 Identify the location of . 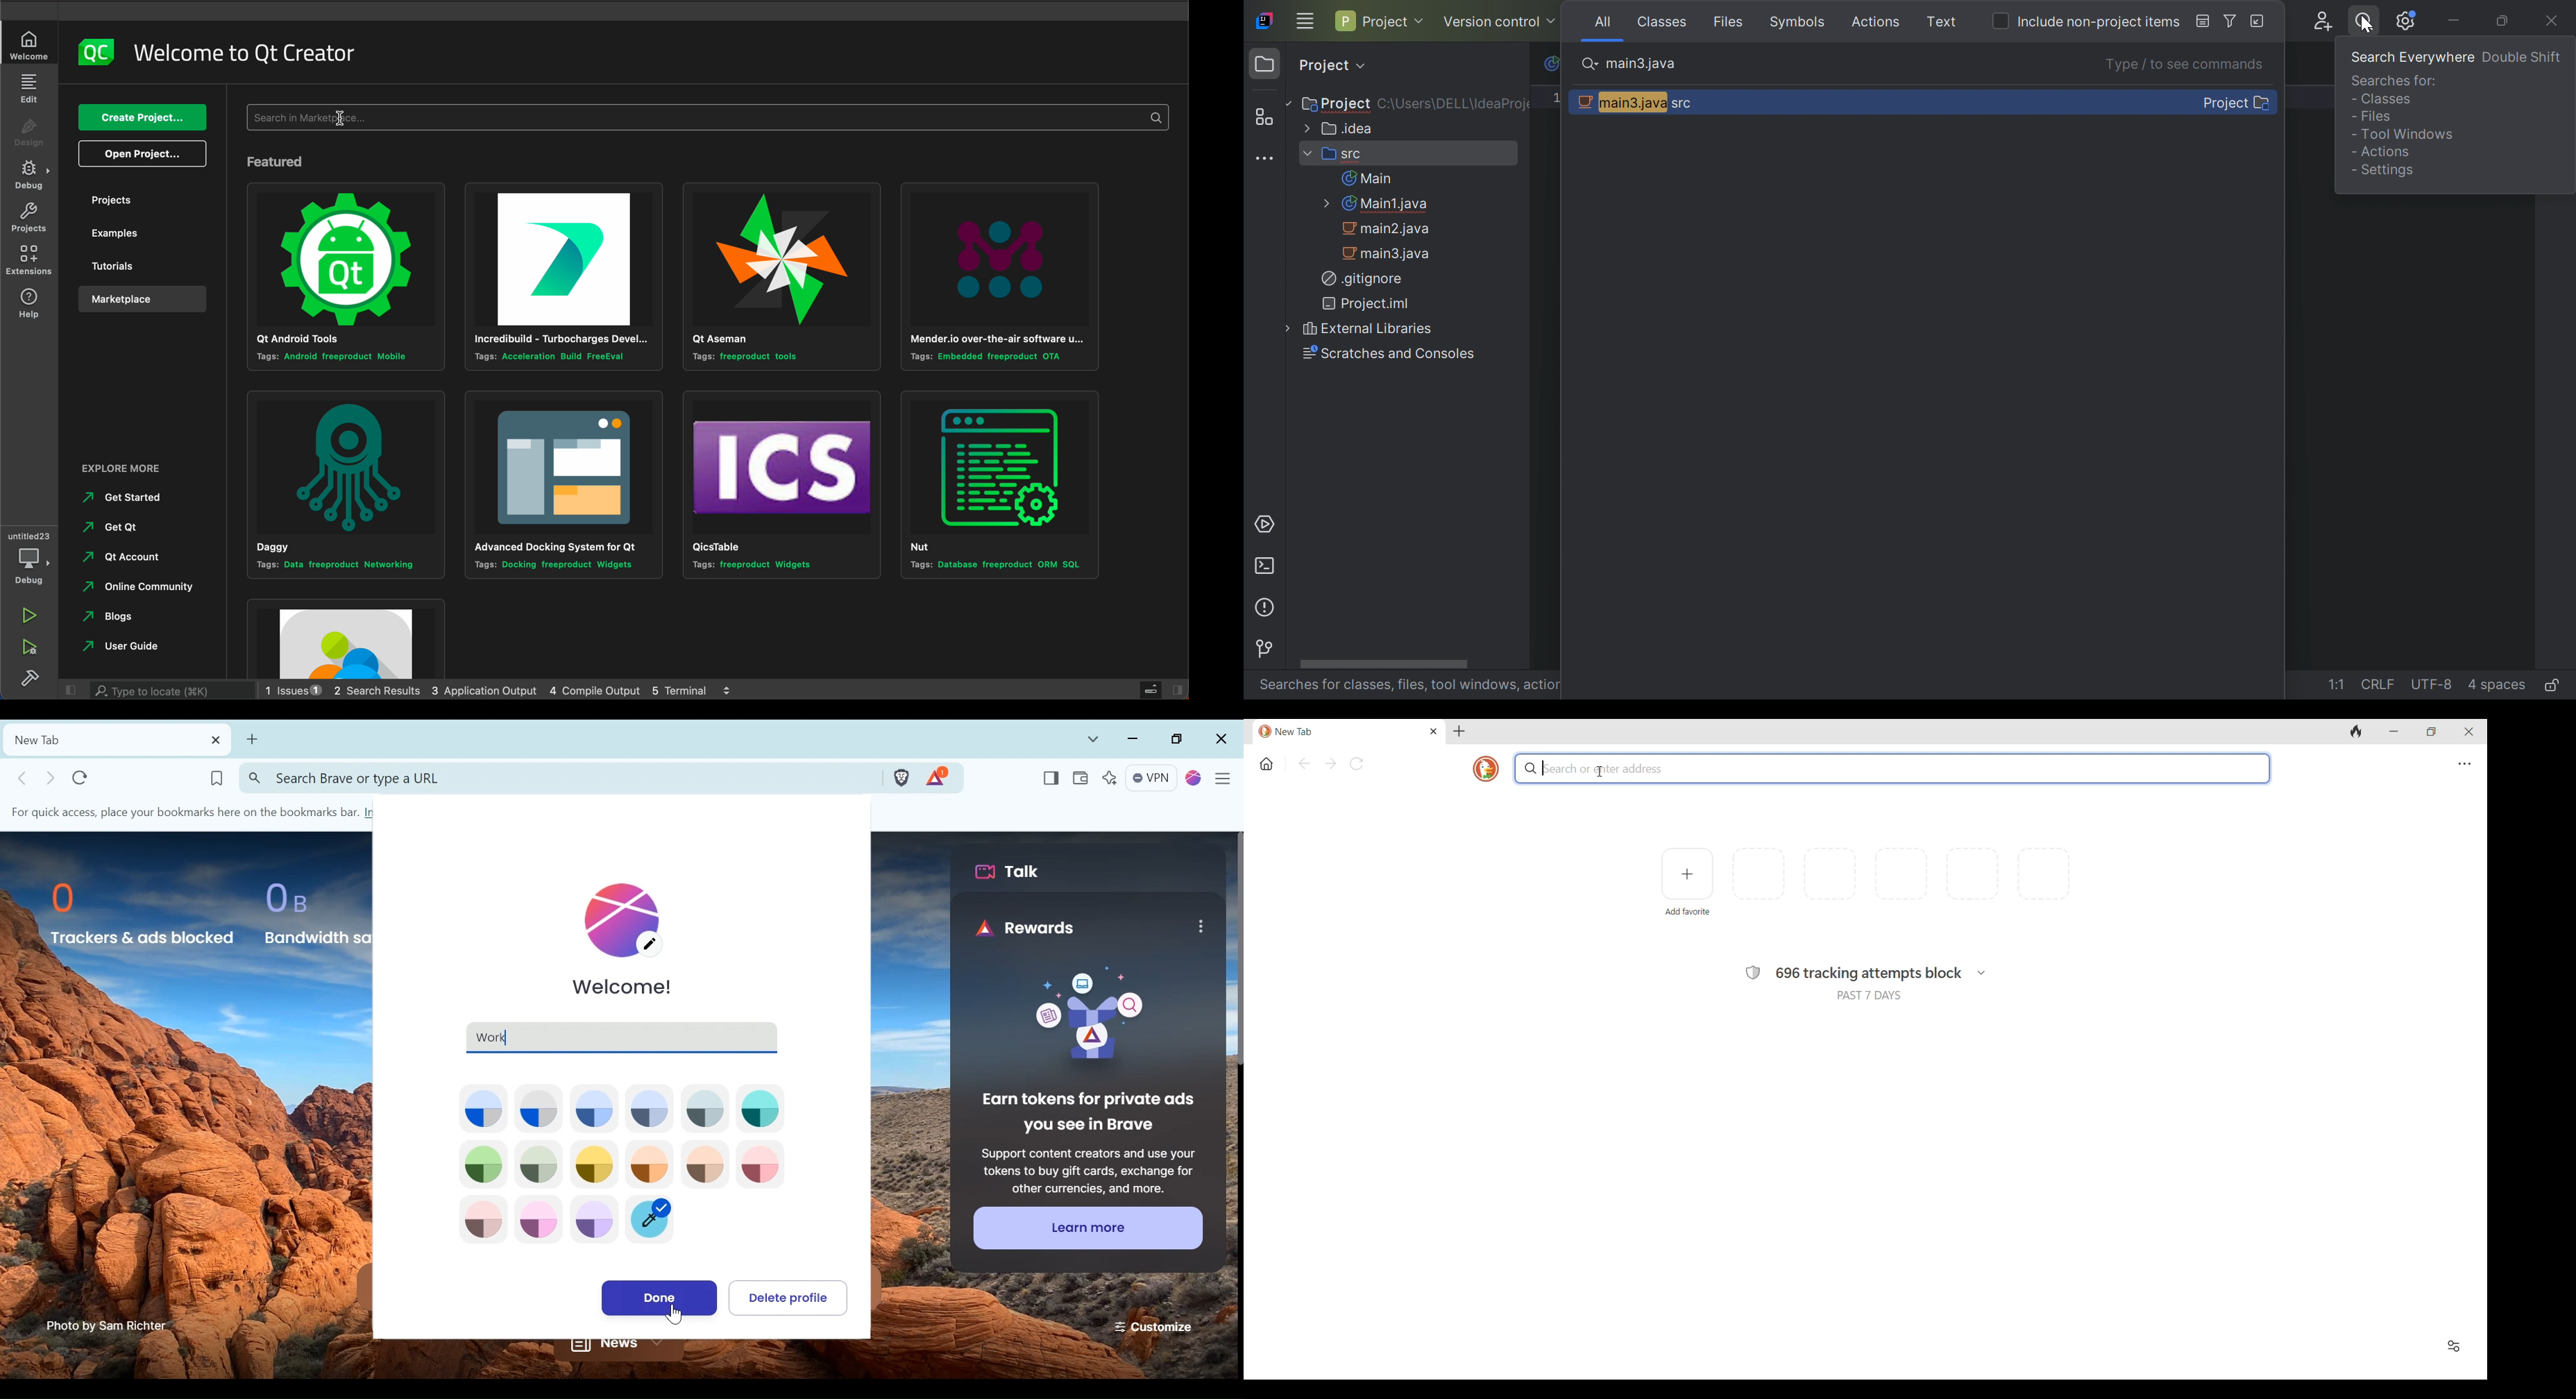
(126, 526).